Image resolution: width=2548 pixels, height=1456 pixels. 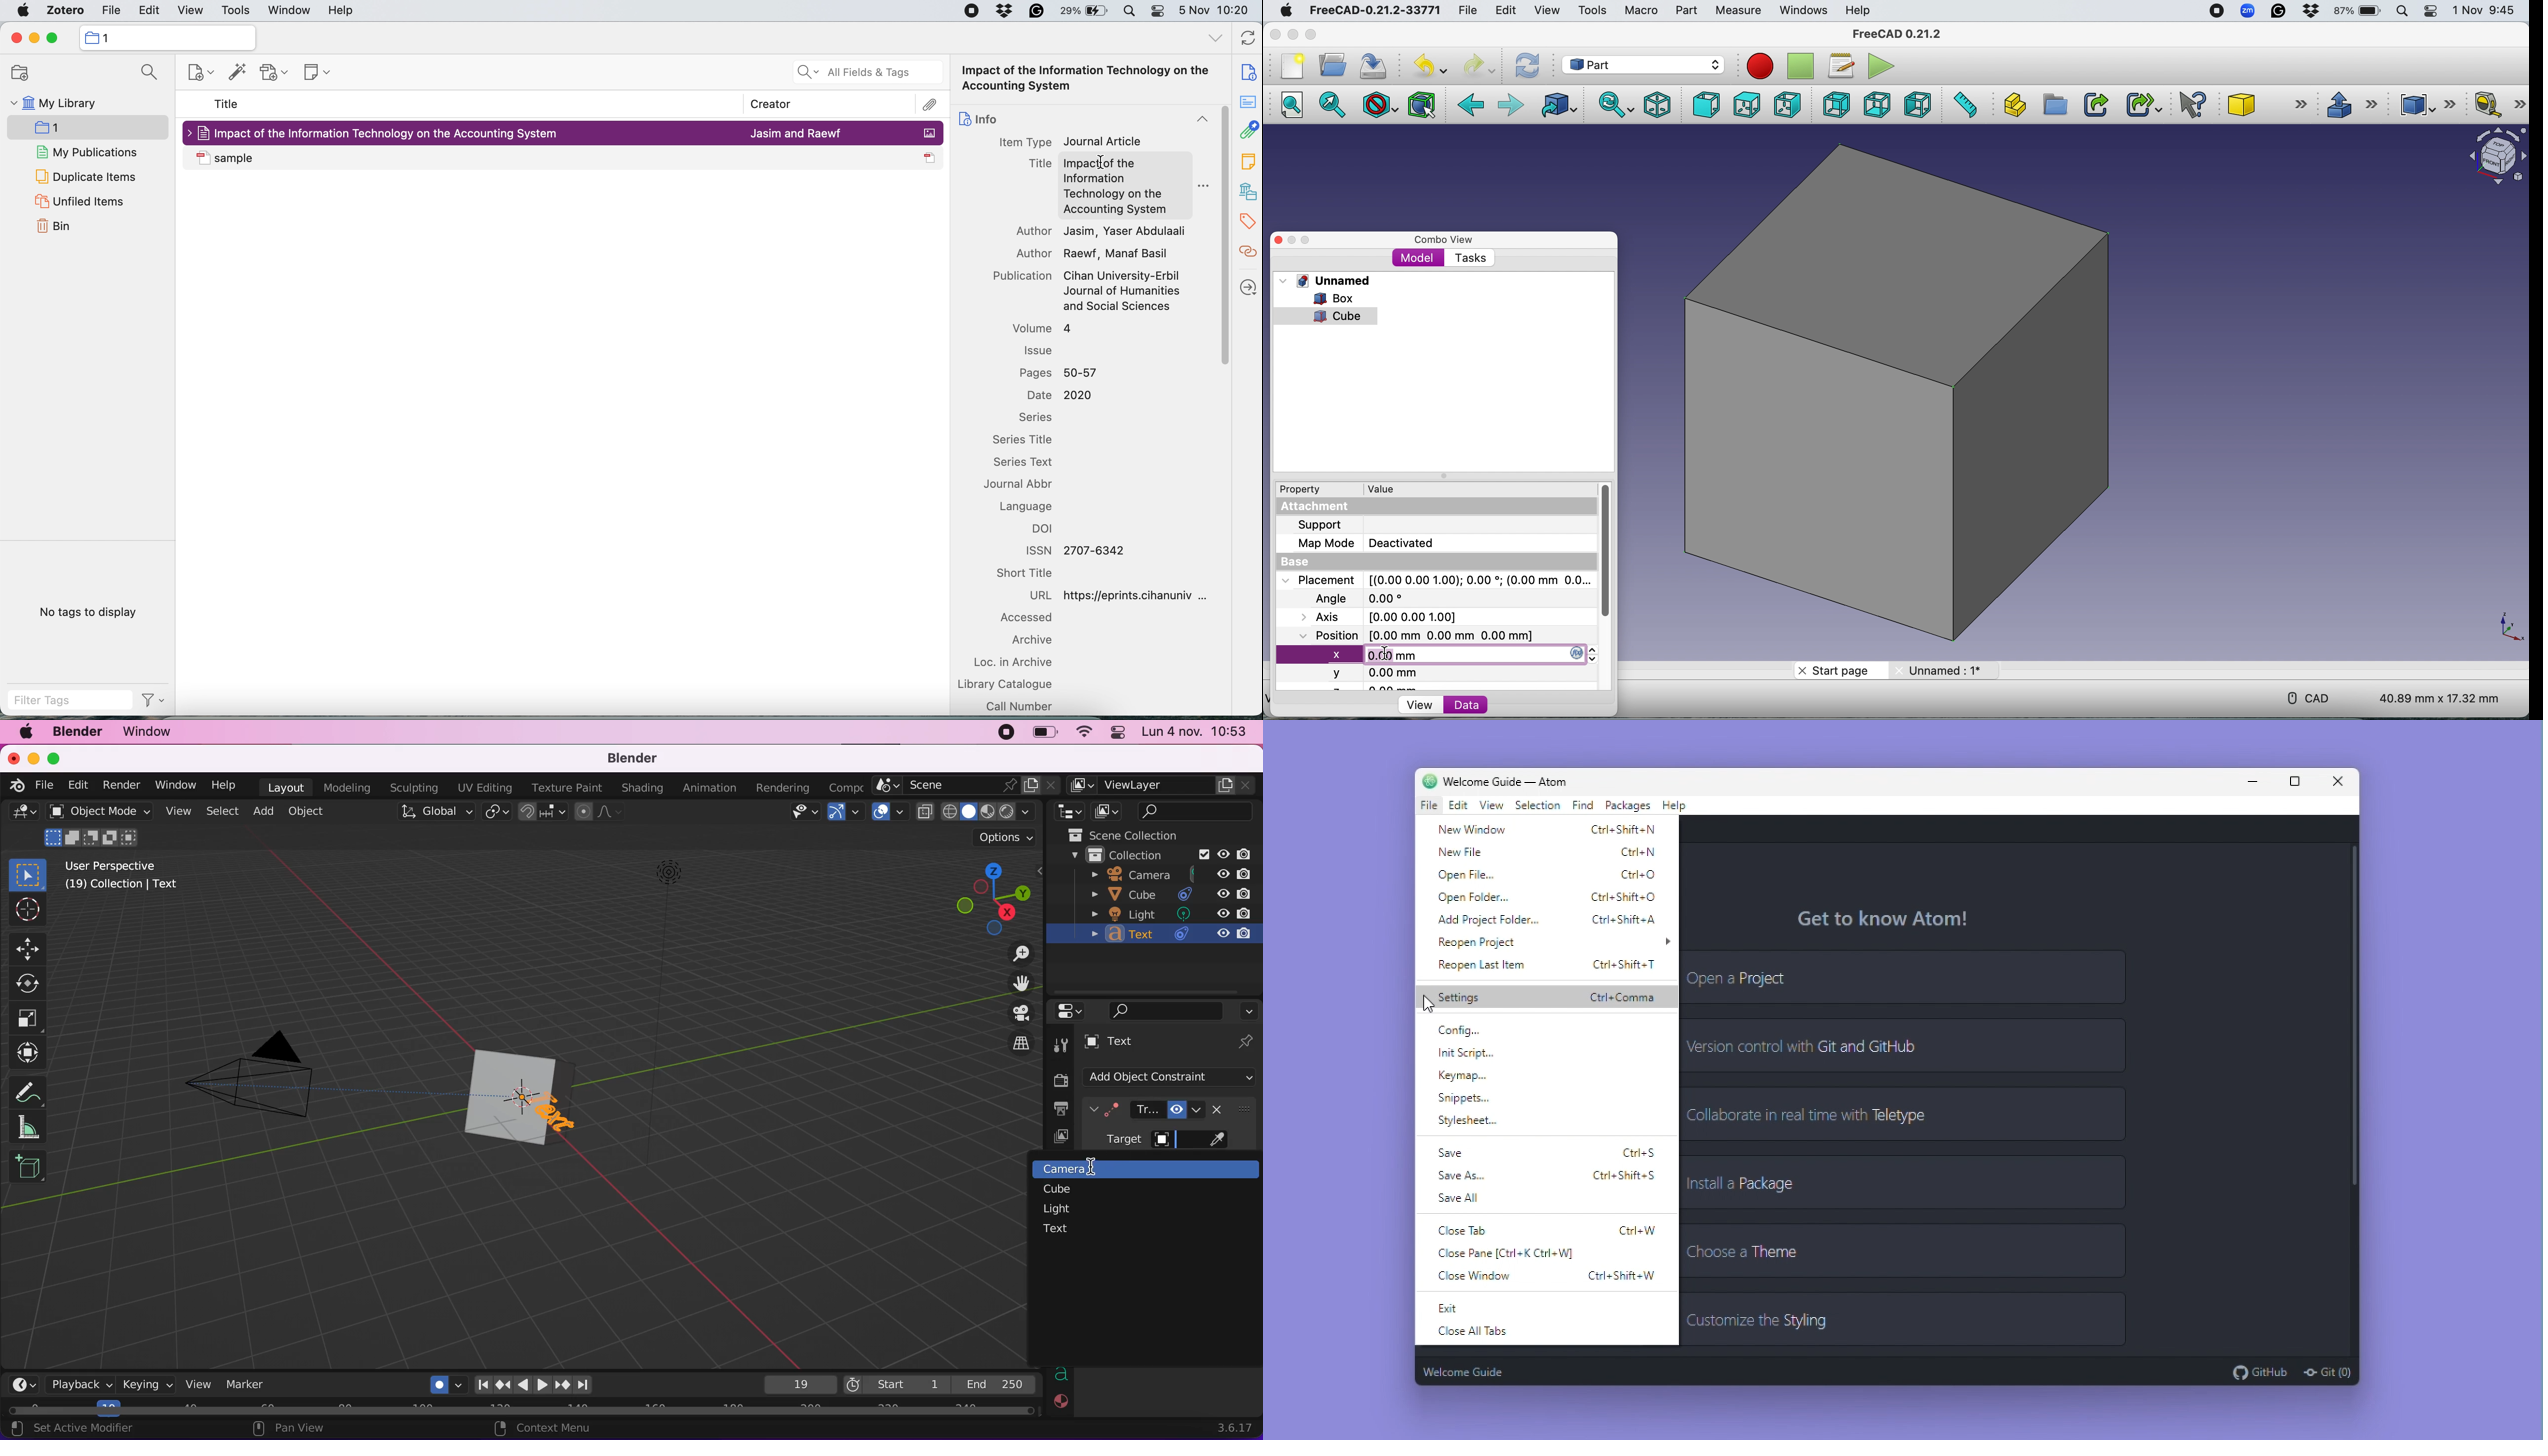 I want to click on move, so click(x=34, y=948).